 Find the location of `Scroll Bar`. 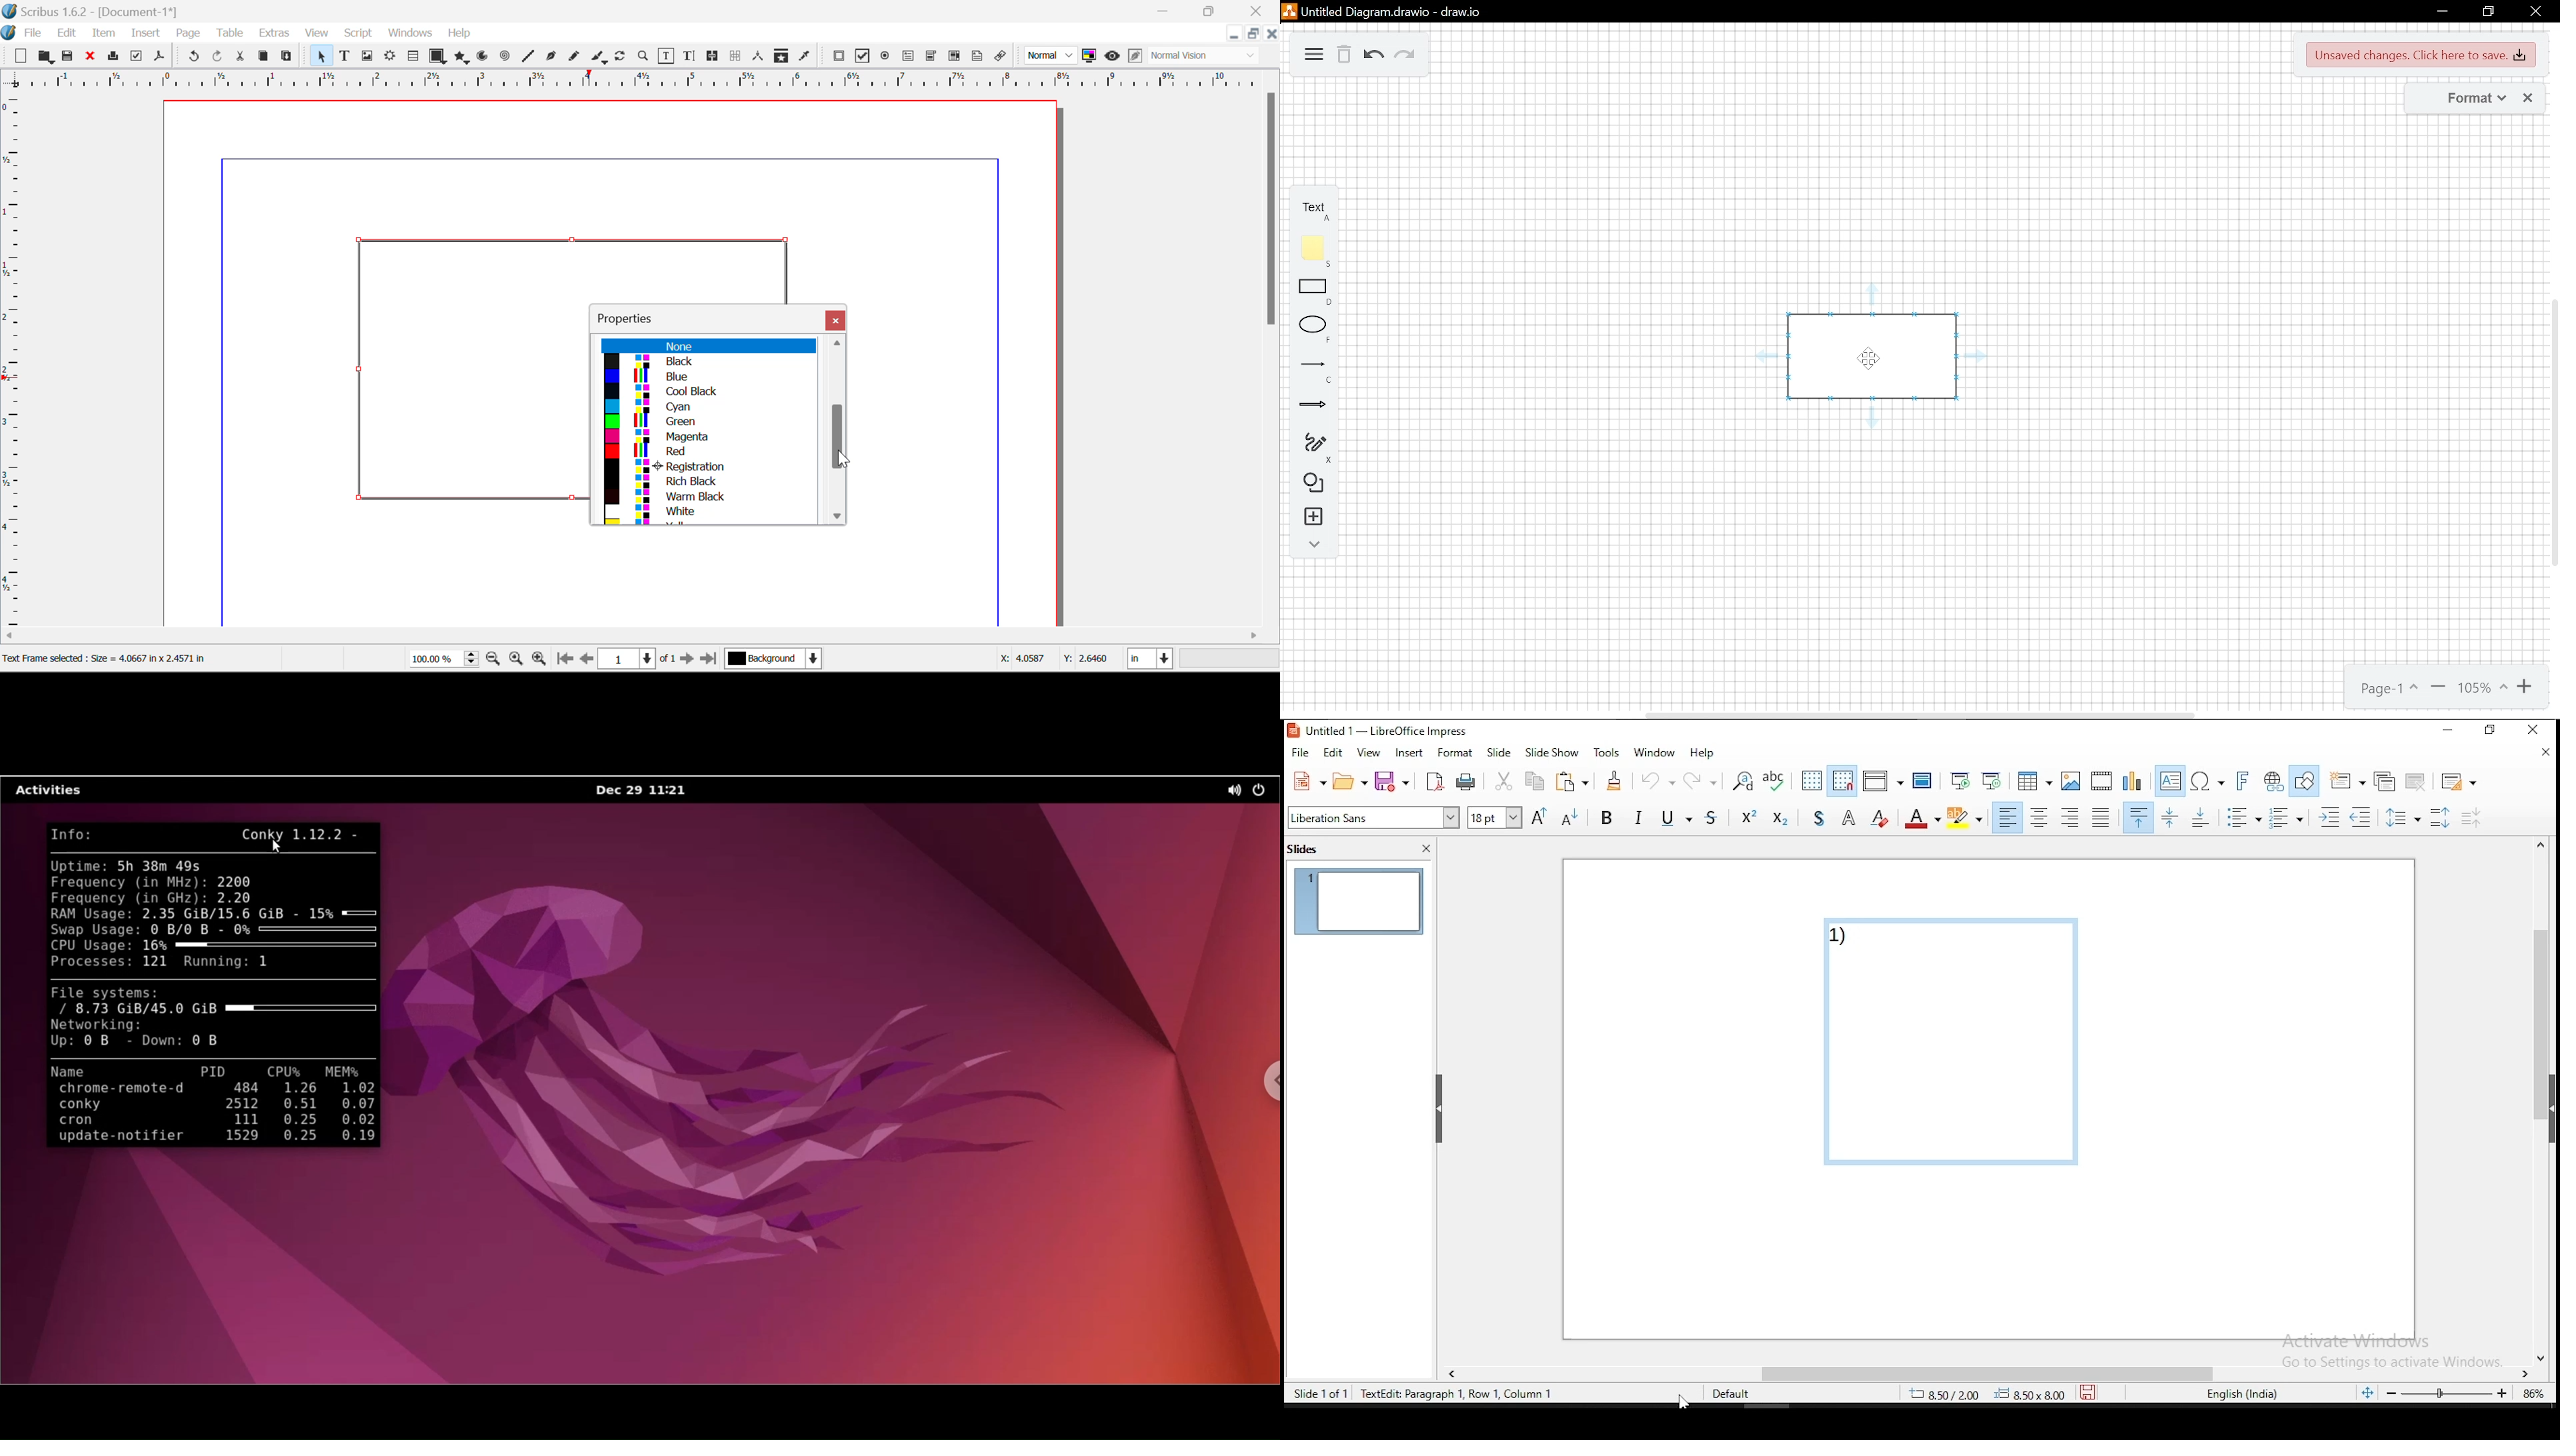

Scroll Bar is located at coordinates (1272, 356).